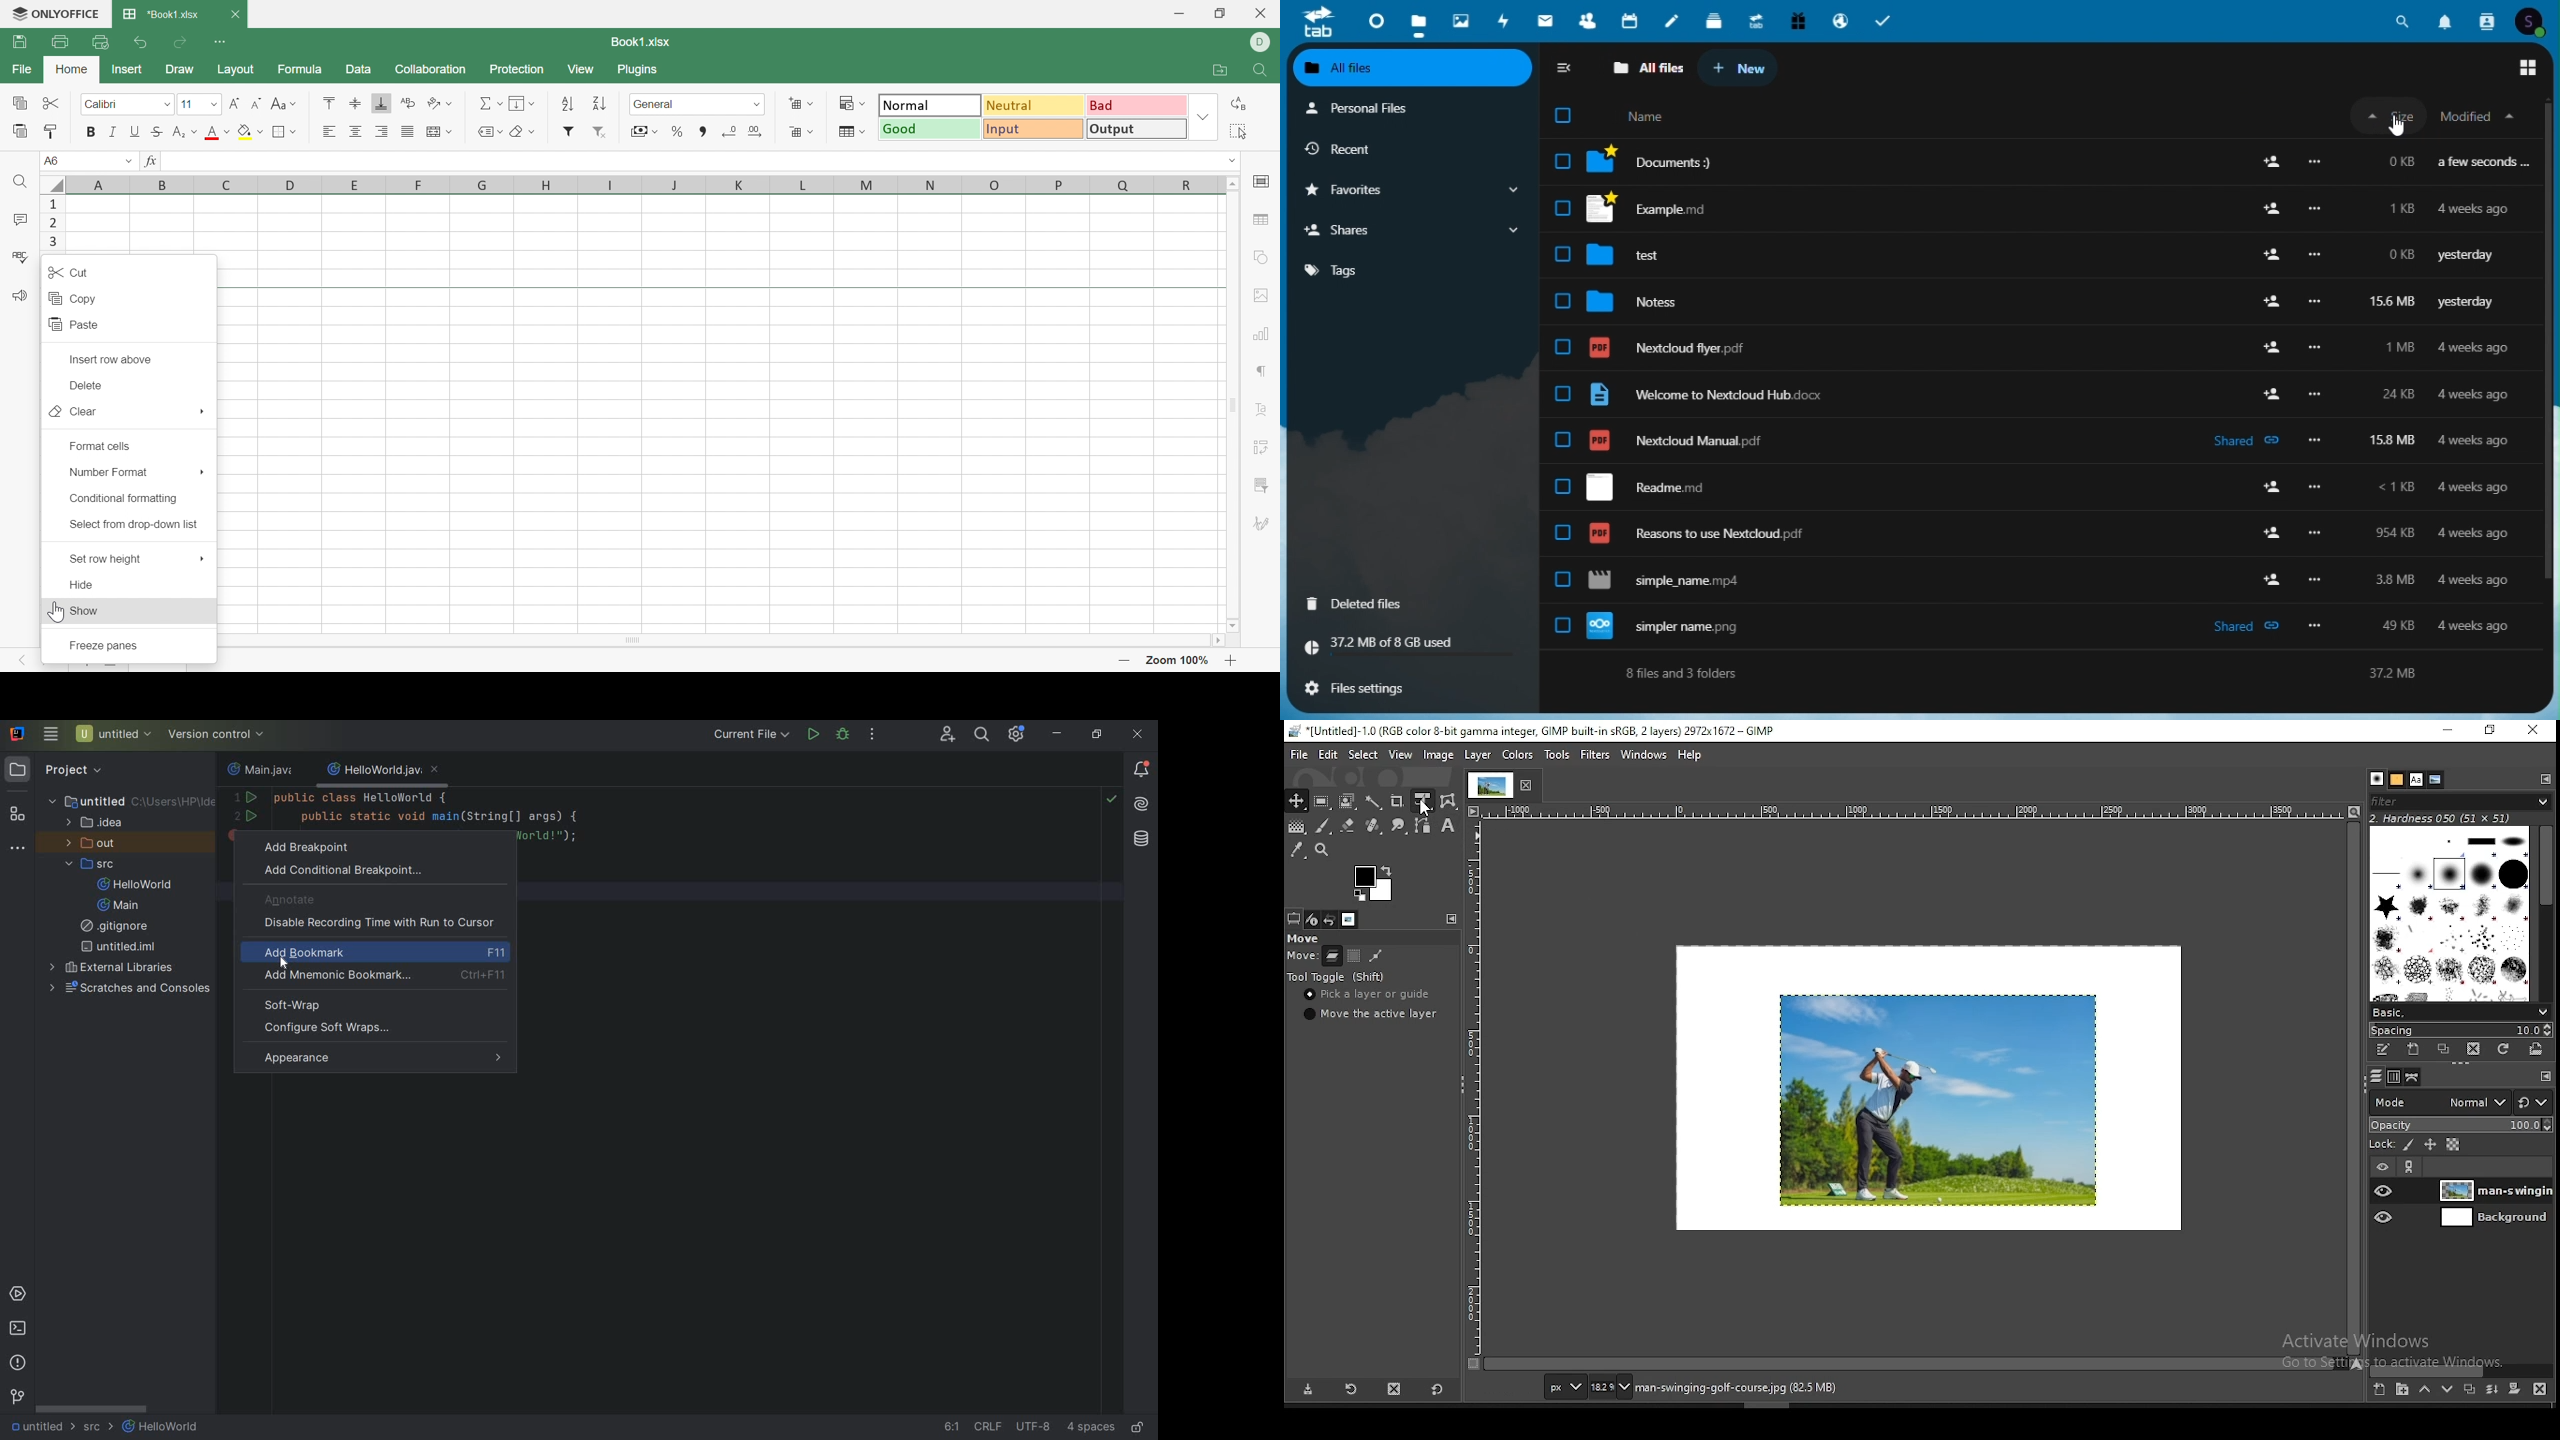 The image size is (2576, 1456). I want to click on Scroll Up, so click(1231, 183).